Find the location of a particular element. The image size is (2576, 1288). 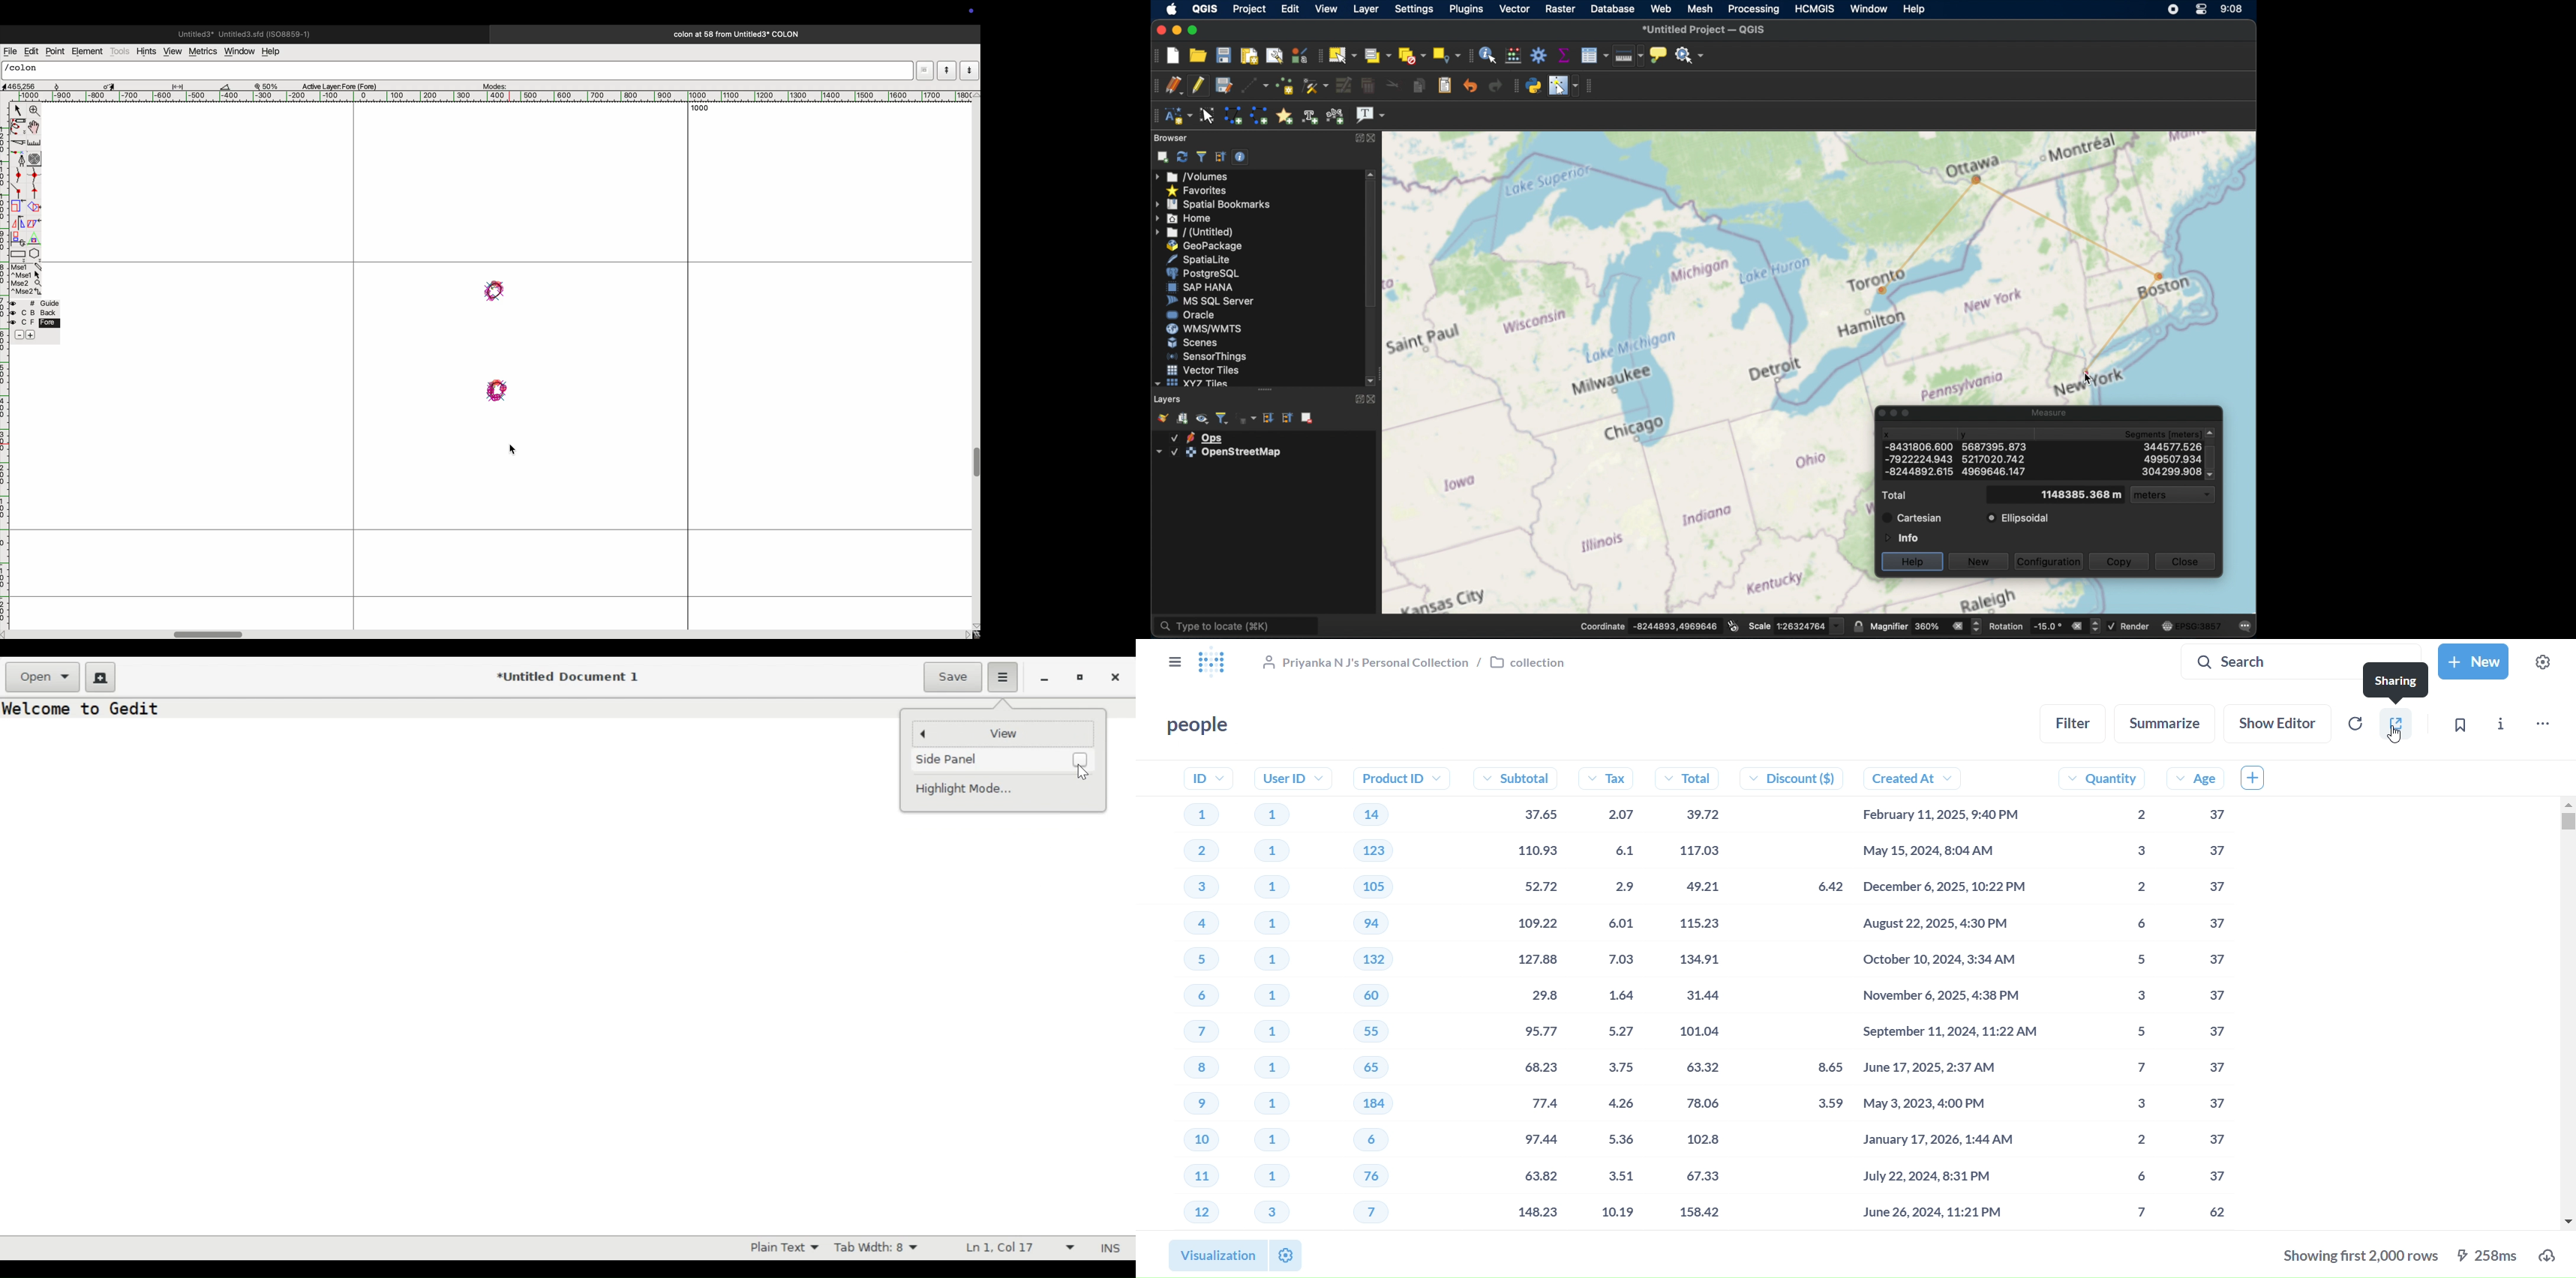

copy is located at coordinates (2120, 561).